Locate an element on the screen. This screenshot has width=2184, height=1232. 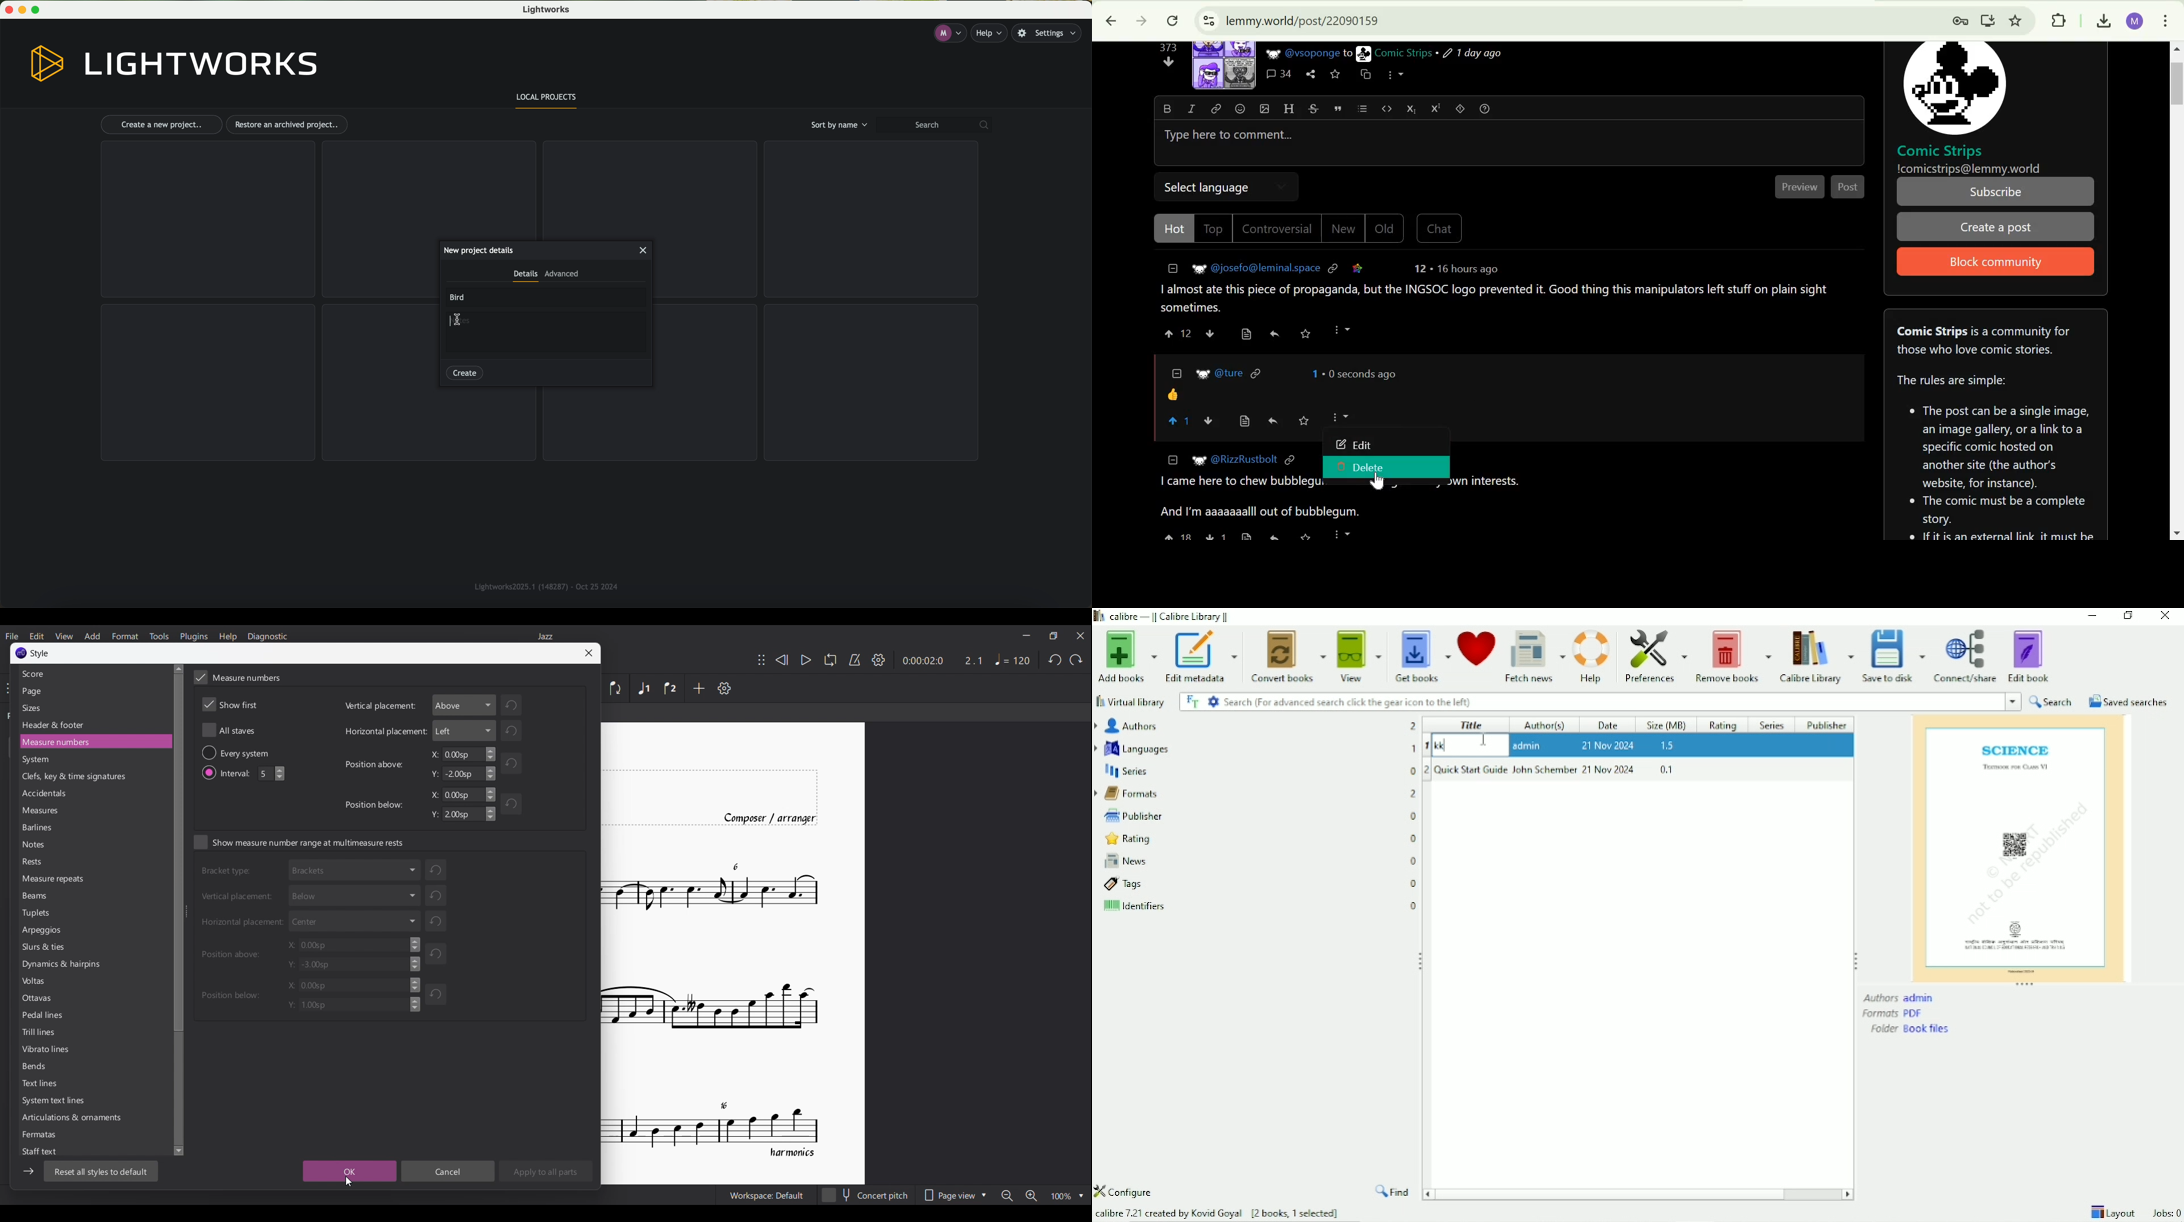
Formats is located at coordinates (1893, 1014).